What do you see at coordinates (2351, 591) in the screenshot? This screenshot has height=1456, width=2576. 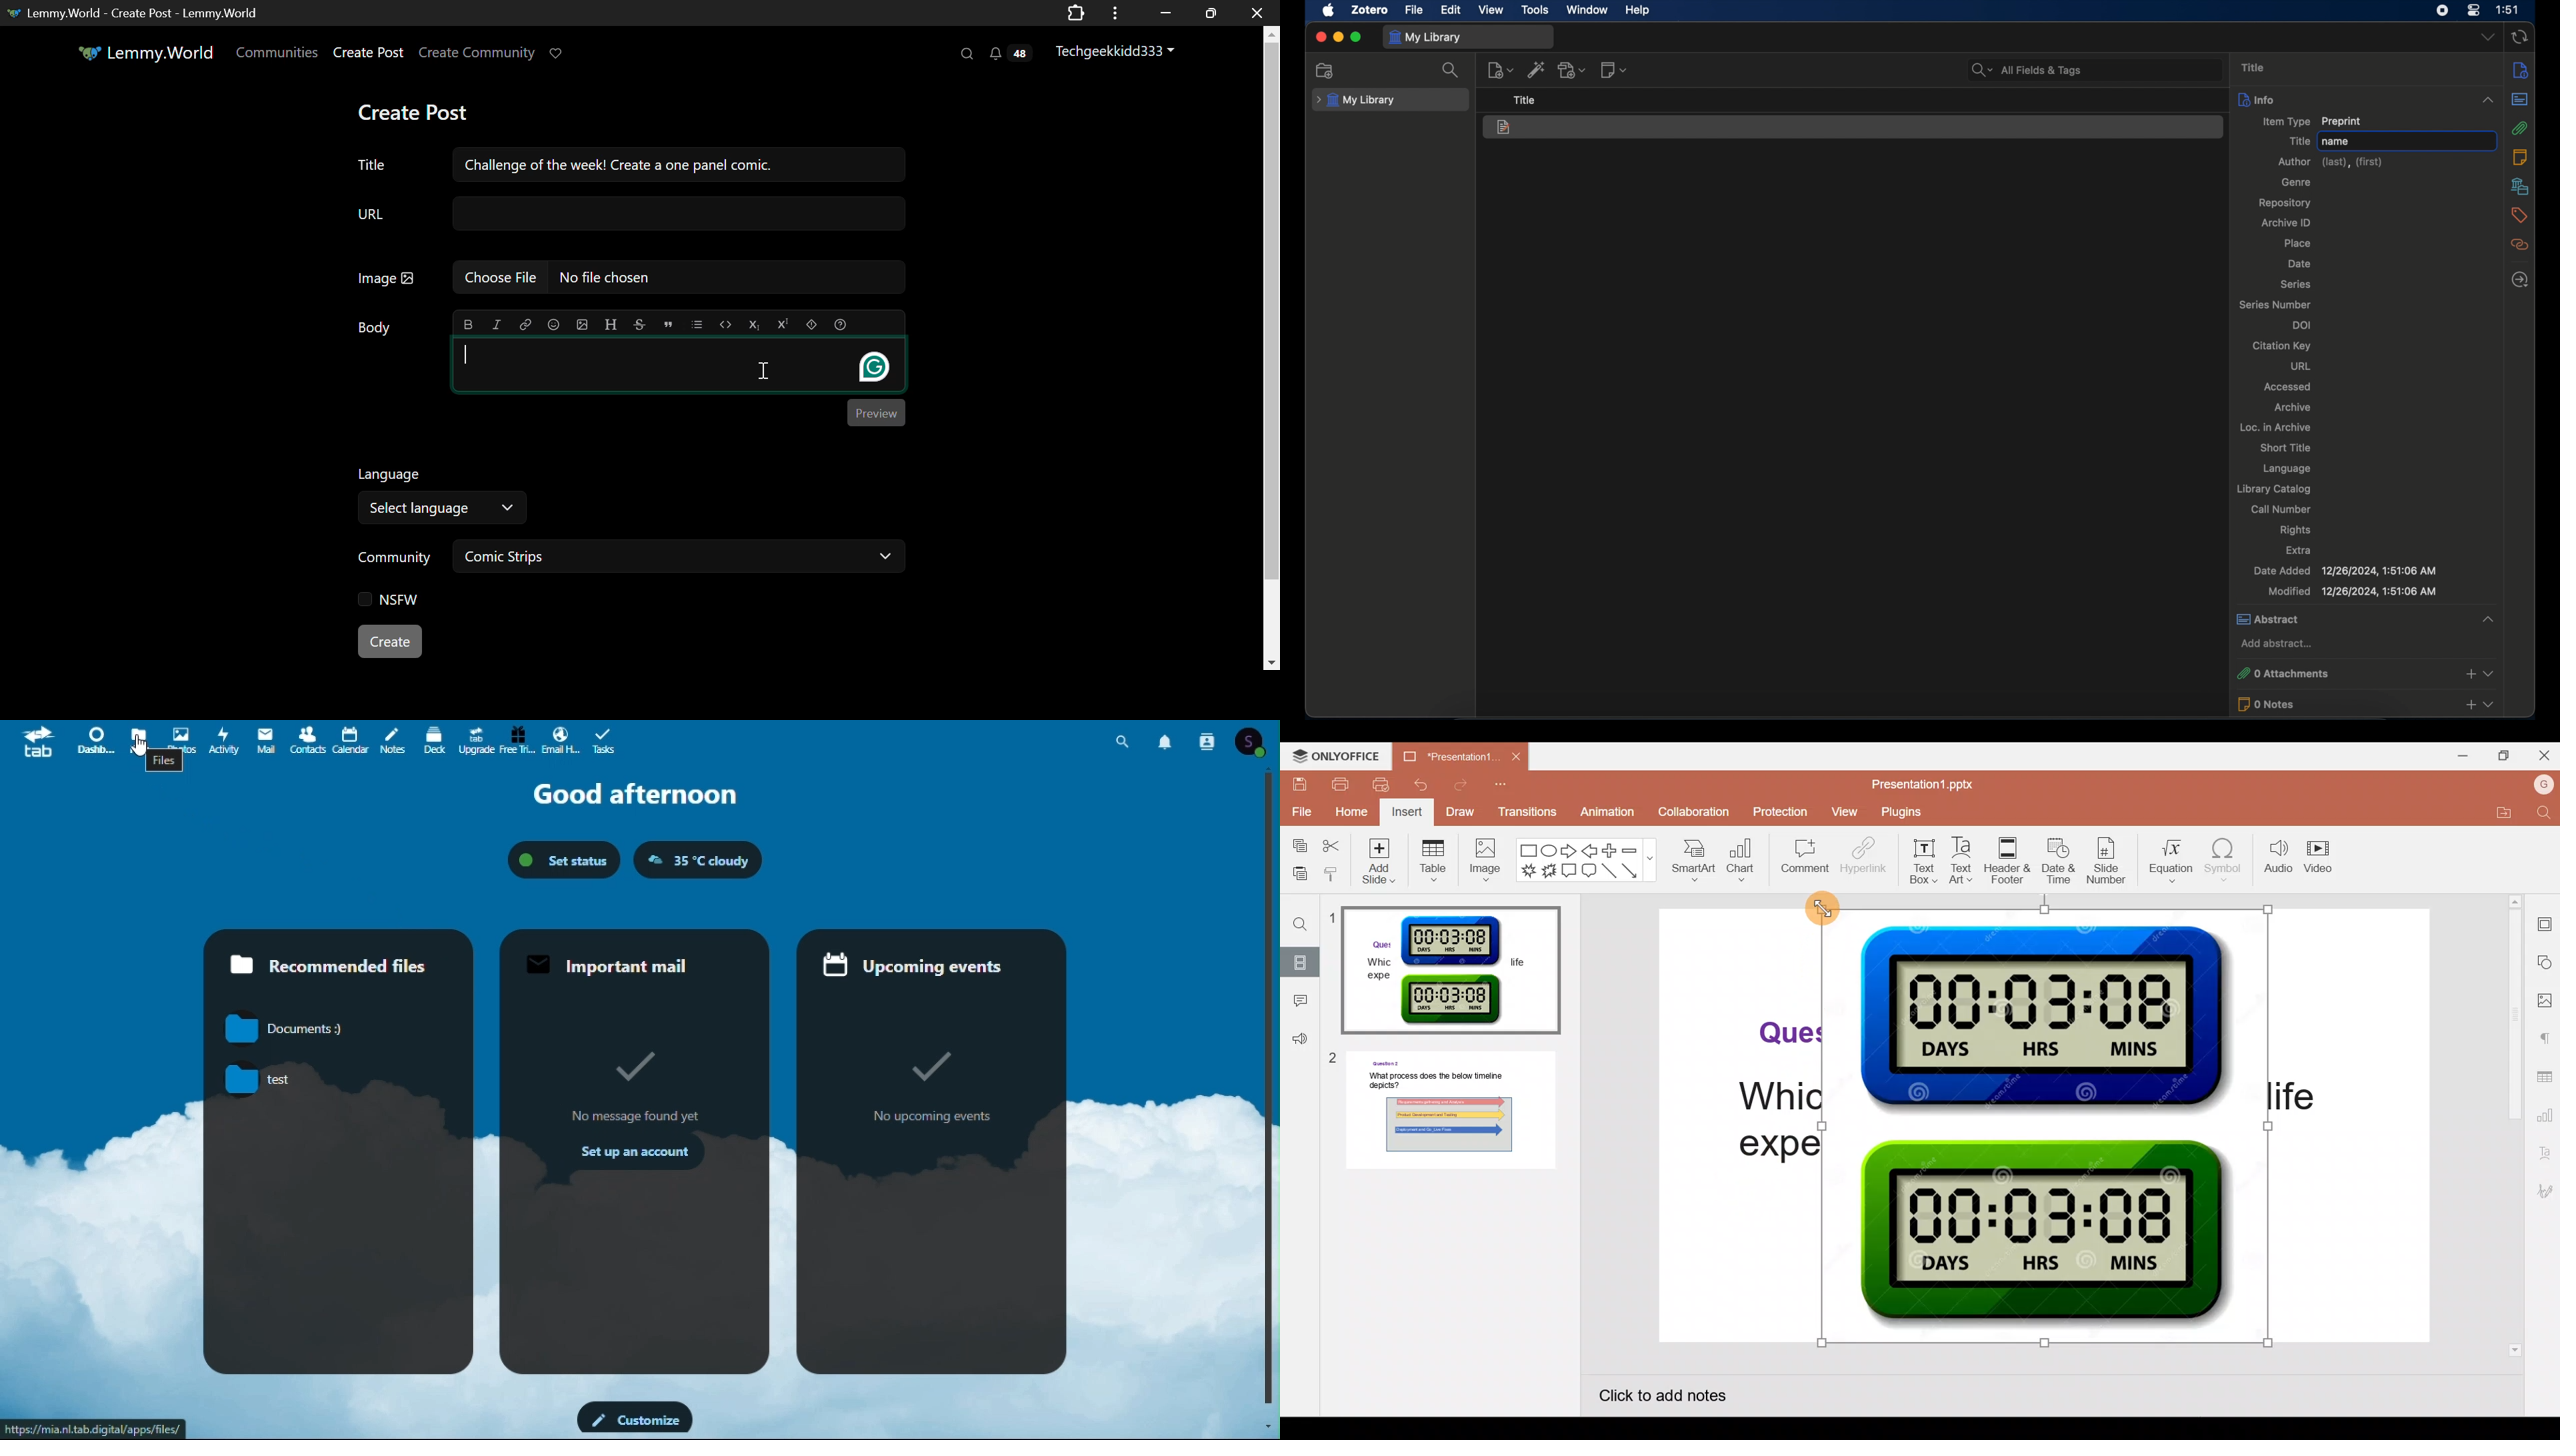 I see `modified 12/26/2024, 1:51:06 AM` at bounding box center [2351, 591].